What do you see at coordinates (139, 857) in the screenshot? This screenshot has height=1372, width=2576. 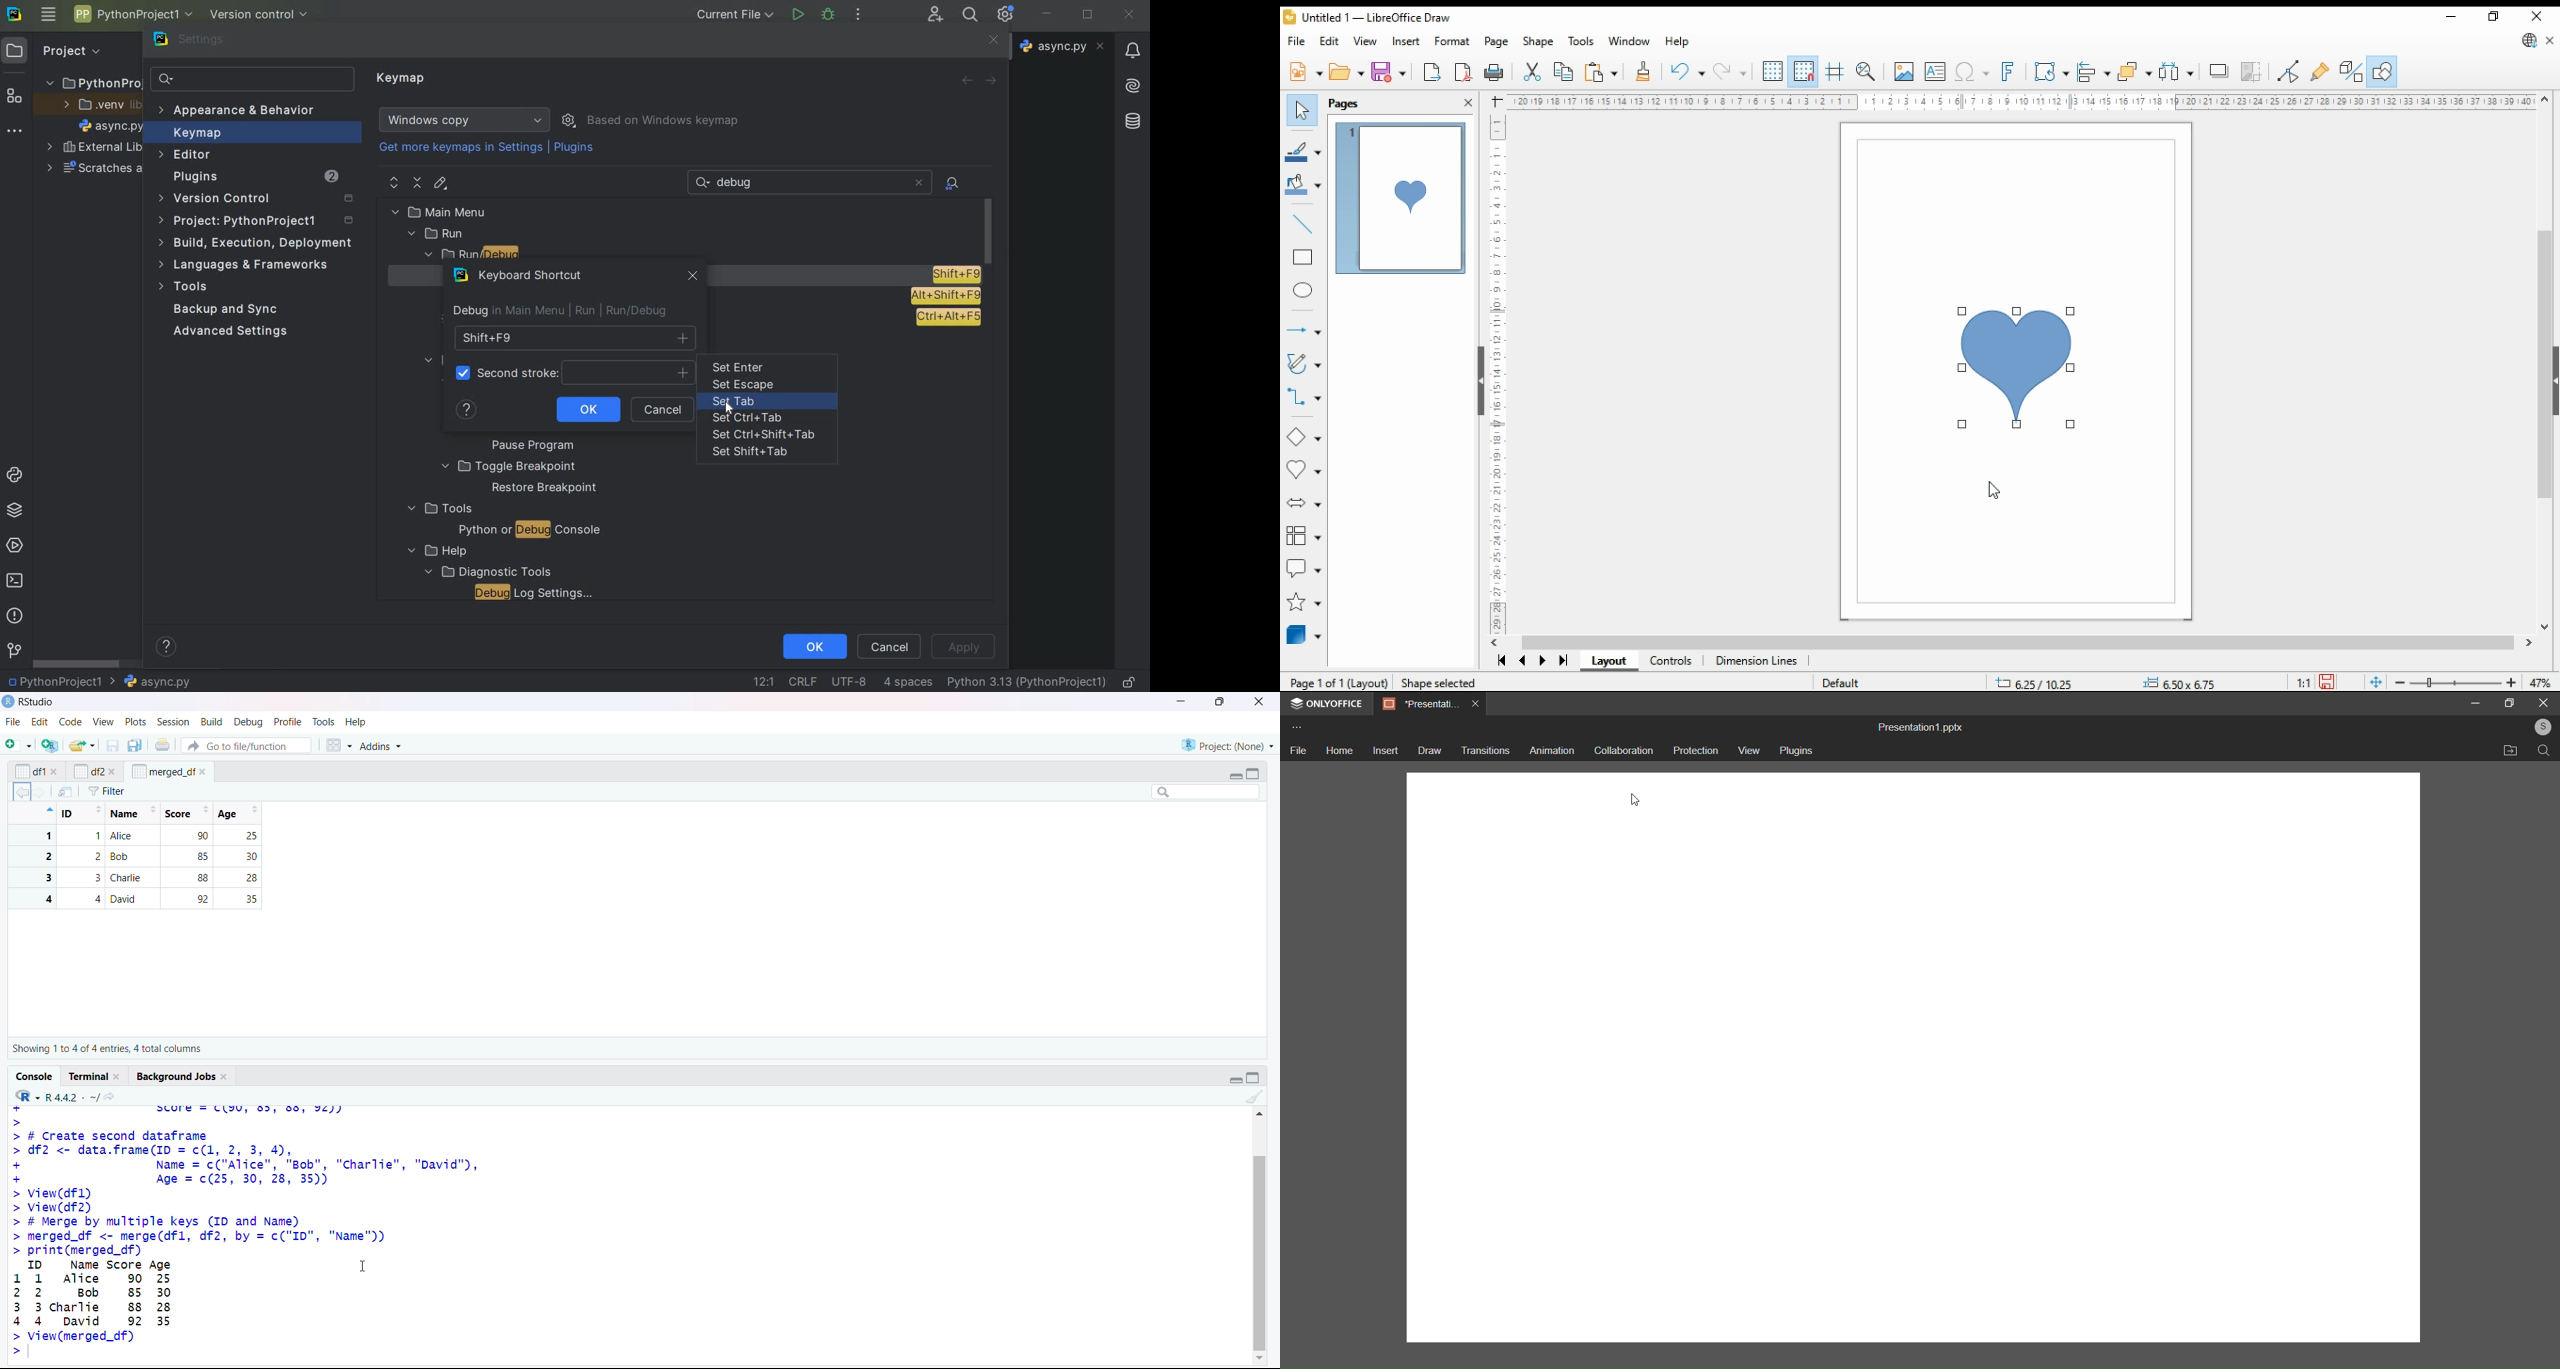 I see `2 2 Bob 85 30` at bounding box center [139, 857].